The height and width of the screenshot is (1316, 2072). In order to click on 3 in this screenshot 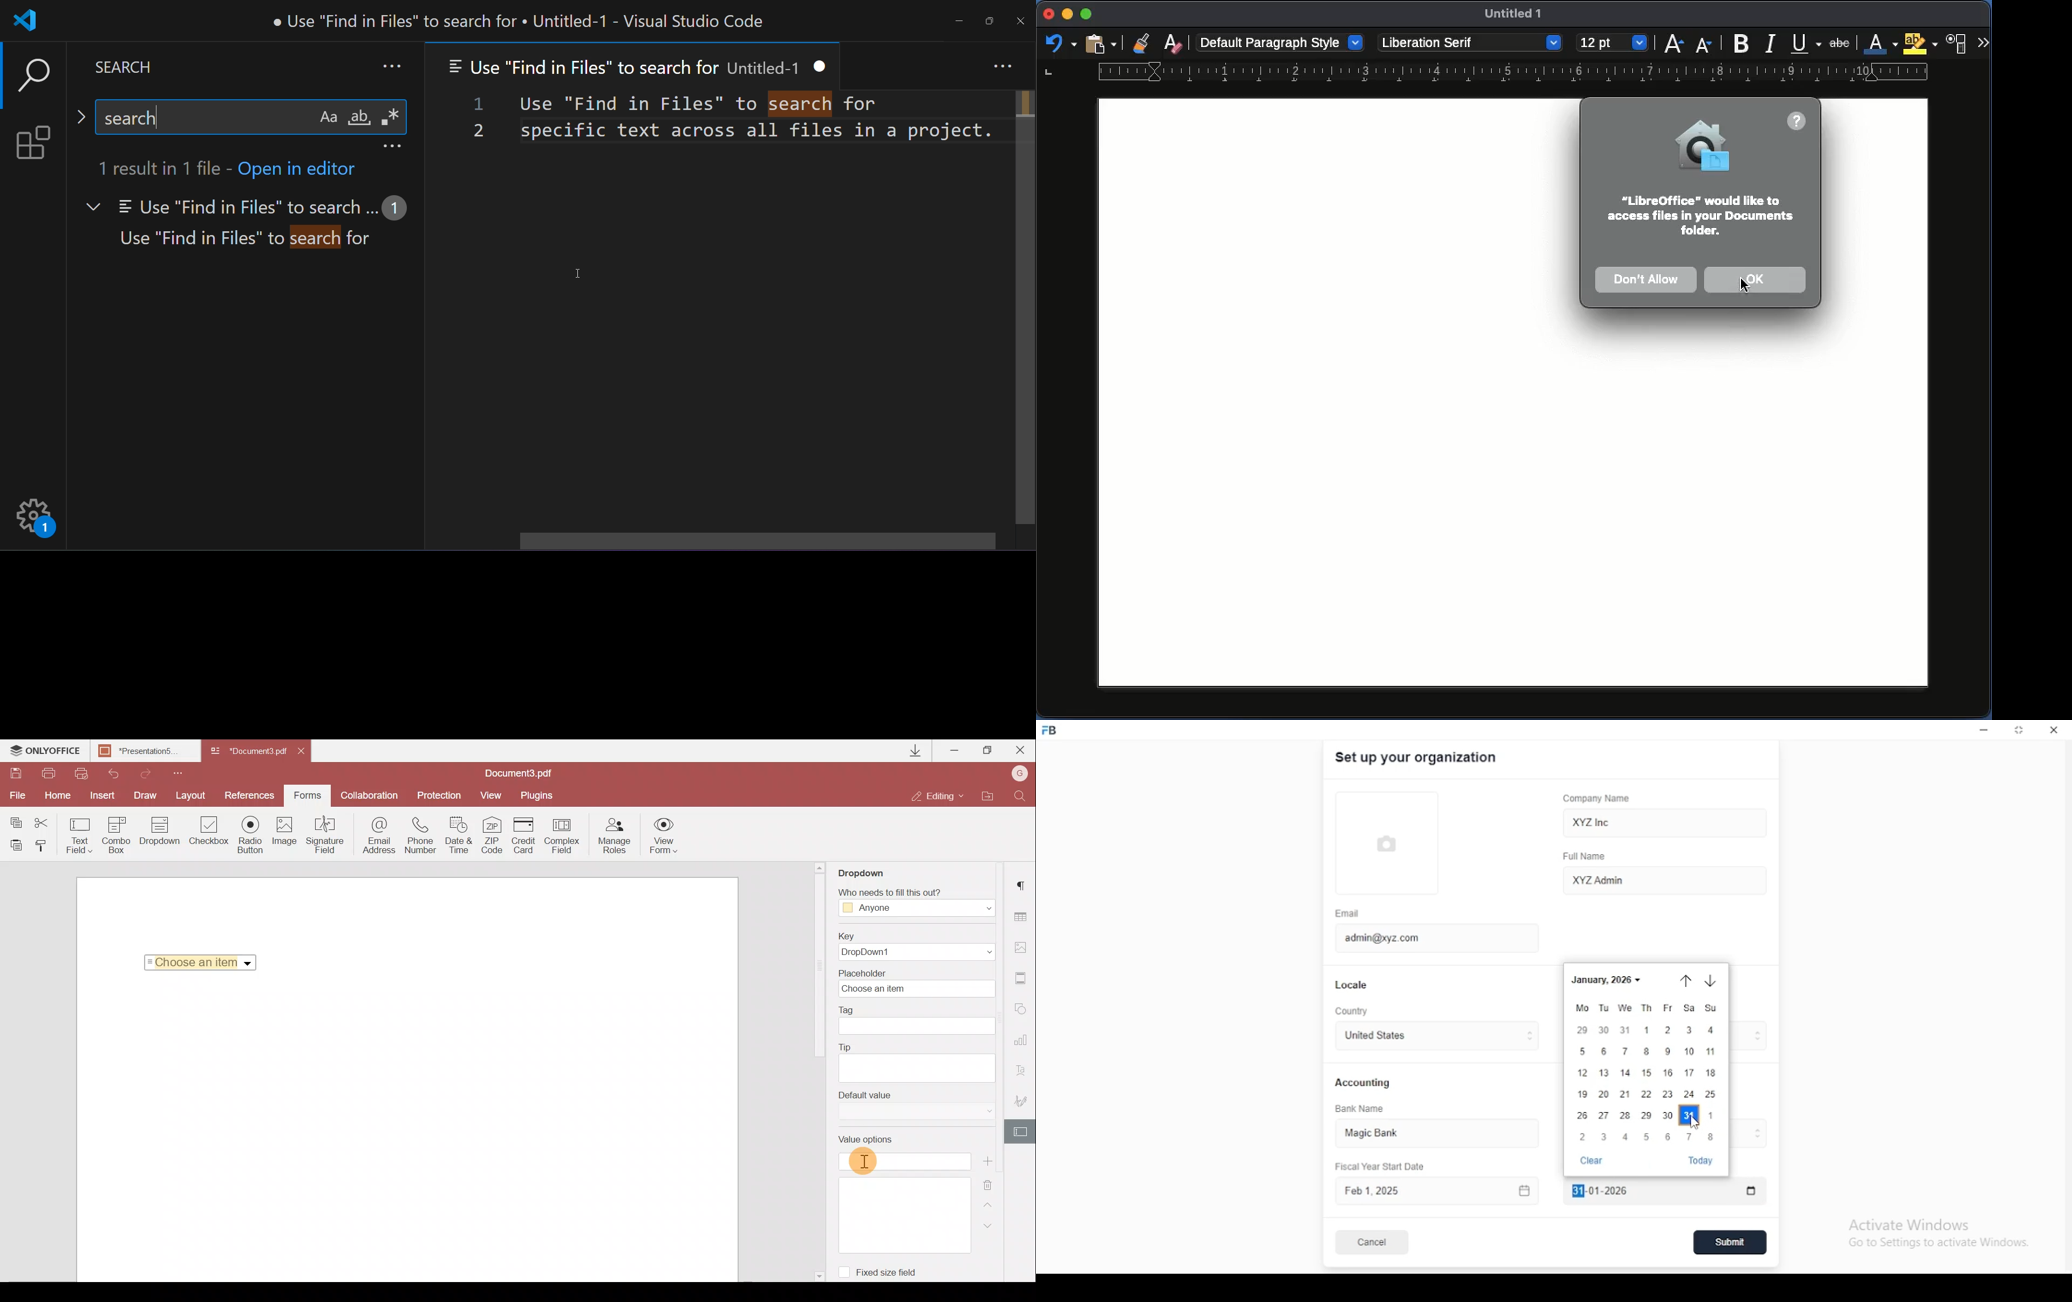, I will do `click(1688, 1032)`.